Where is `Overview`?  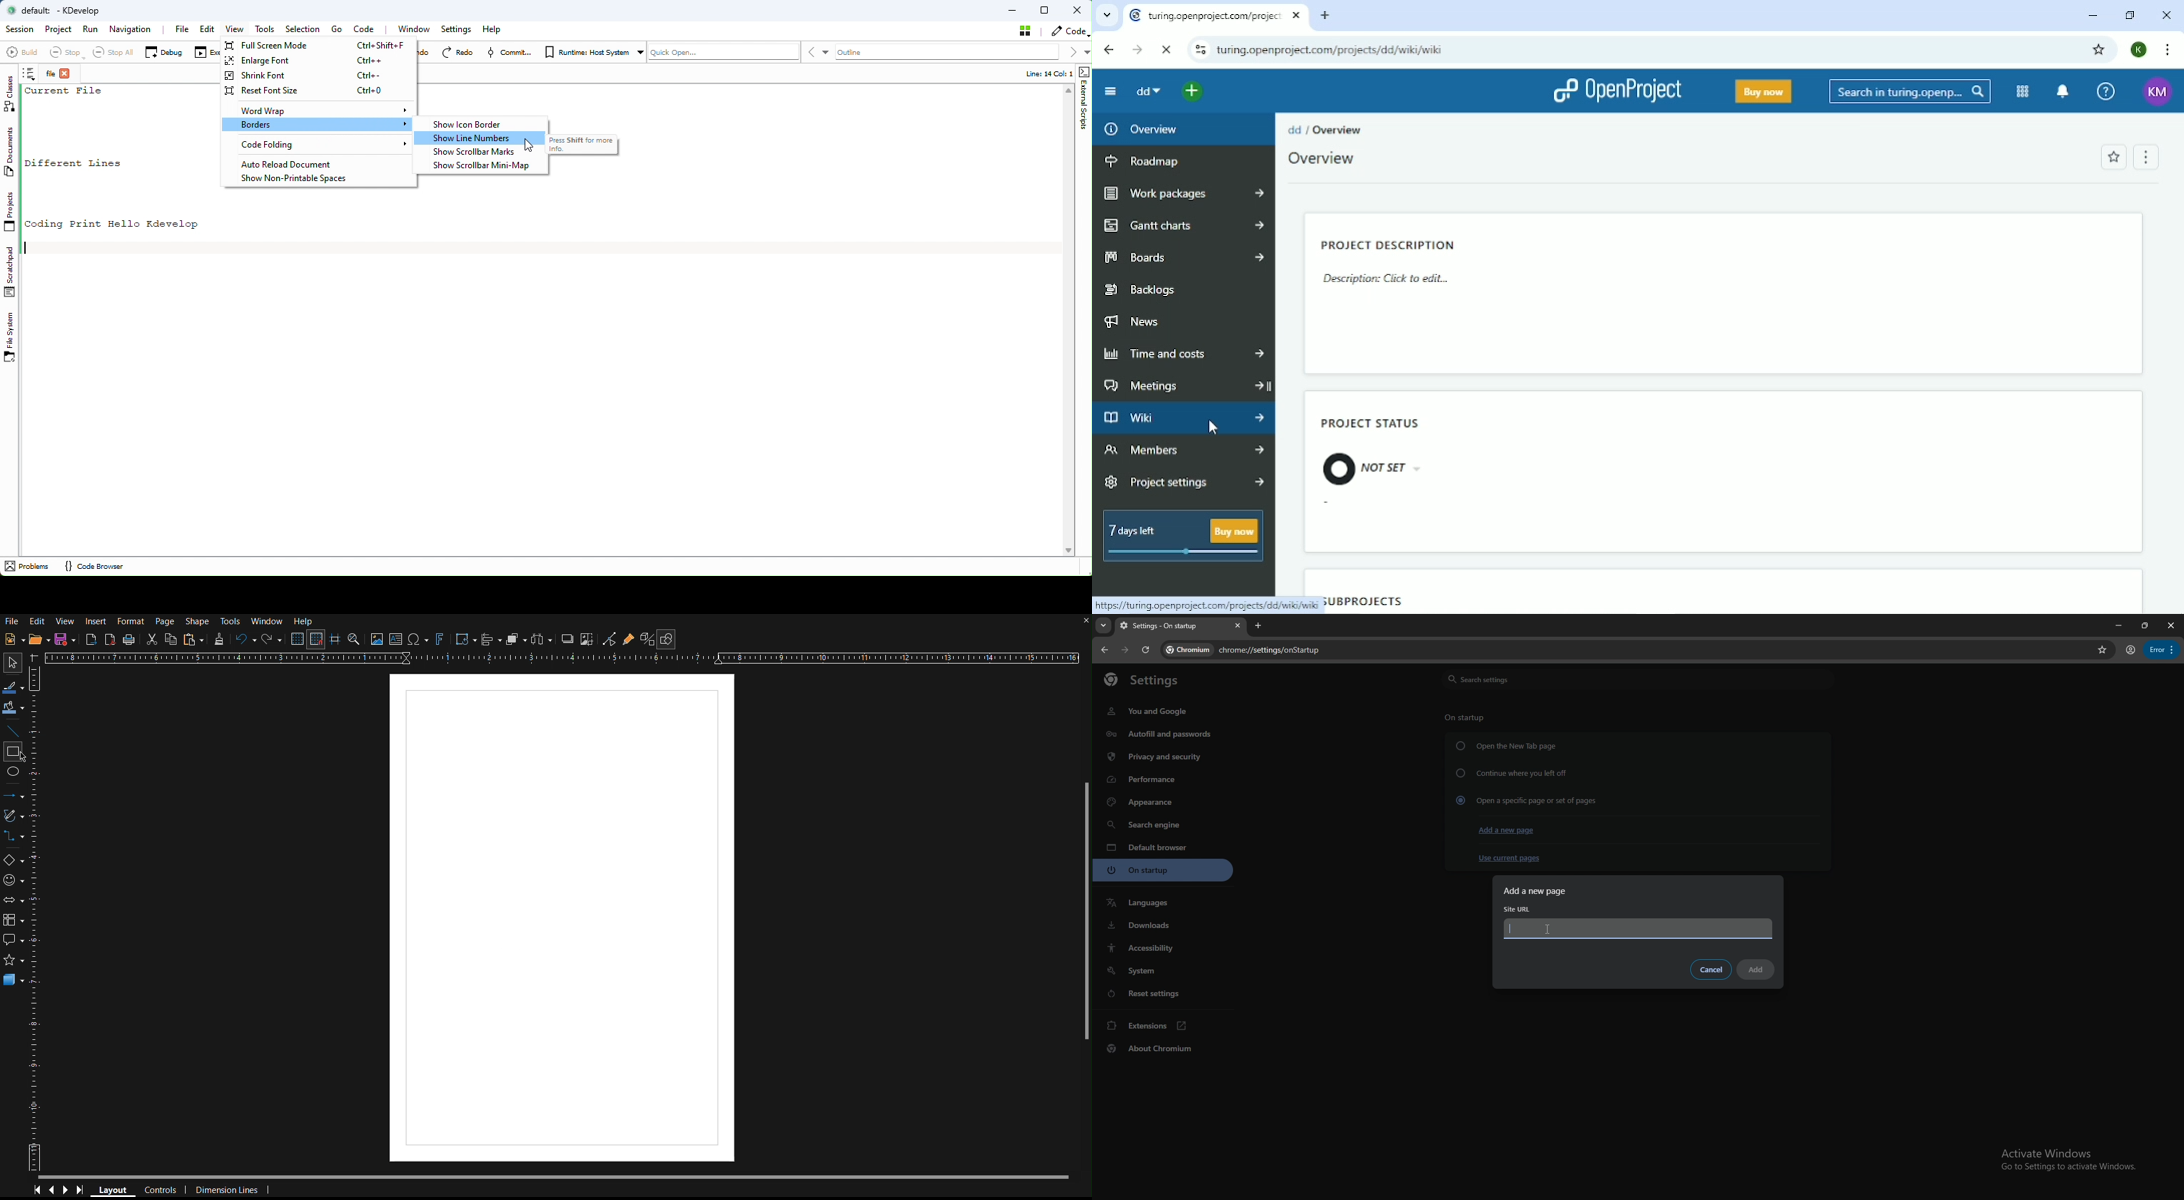
Overview is located at coordinates (1319, 160).